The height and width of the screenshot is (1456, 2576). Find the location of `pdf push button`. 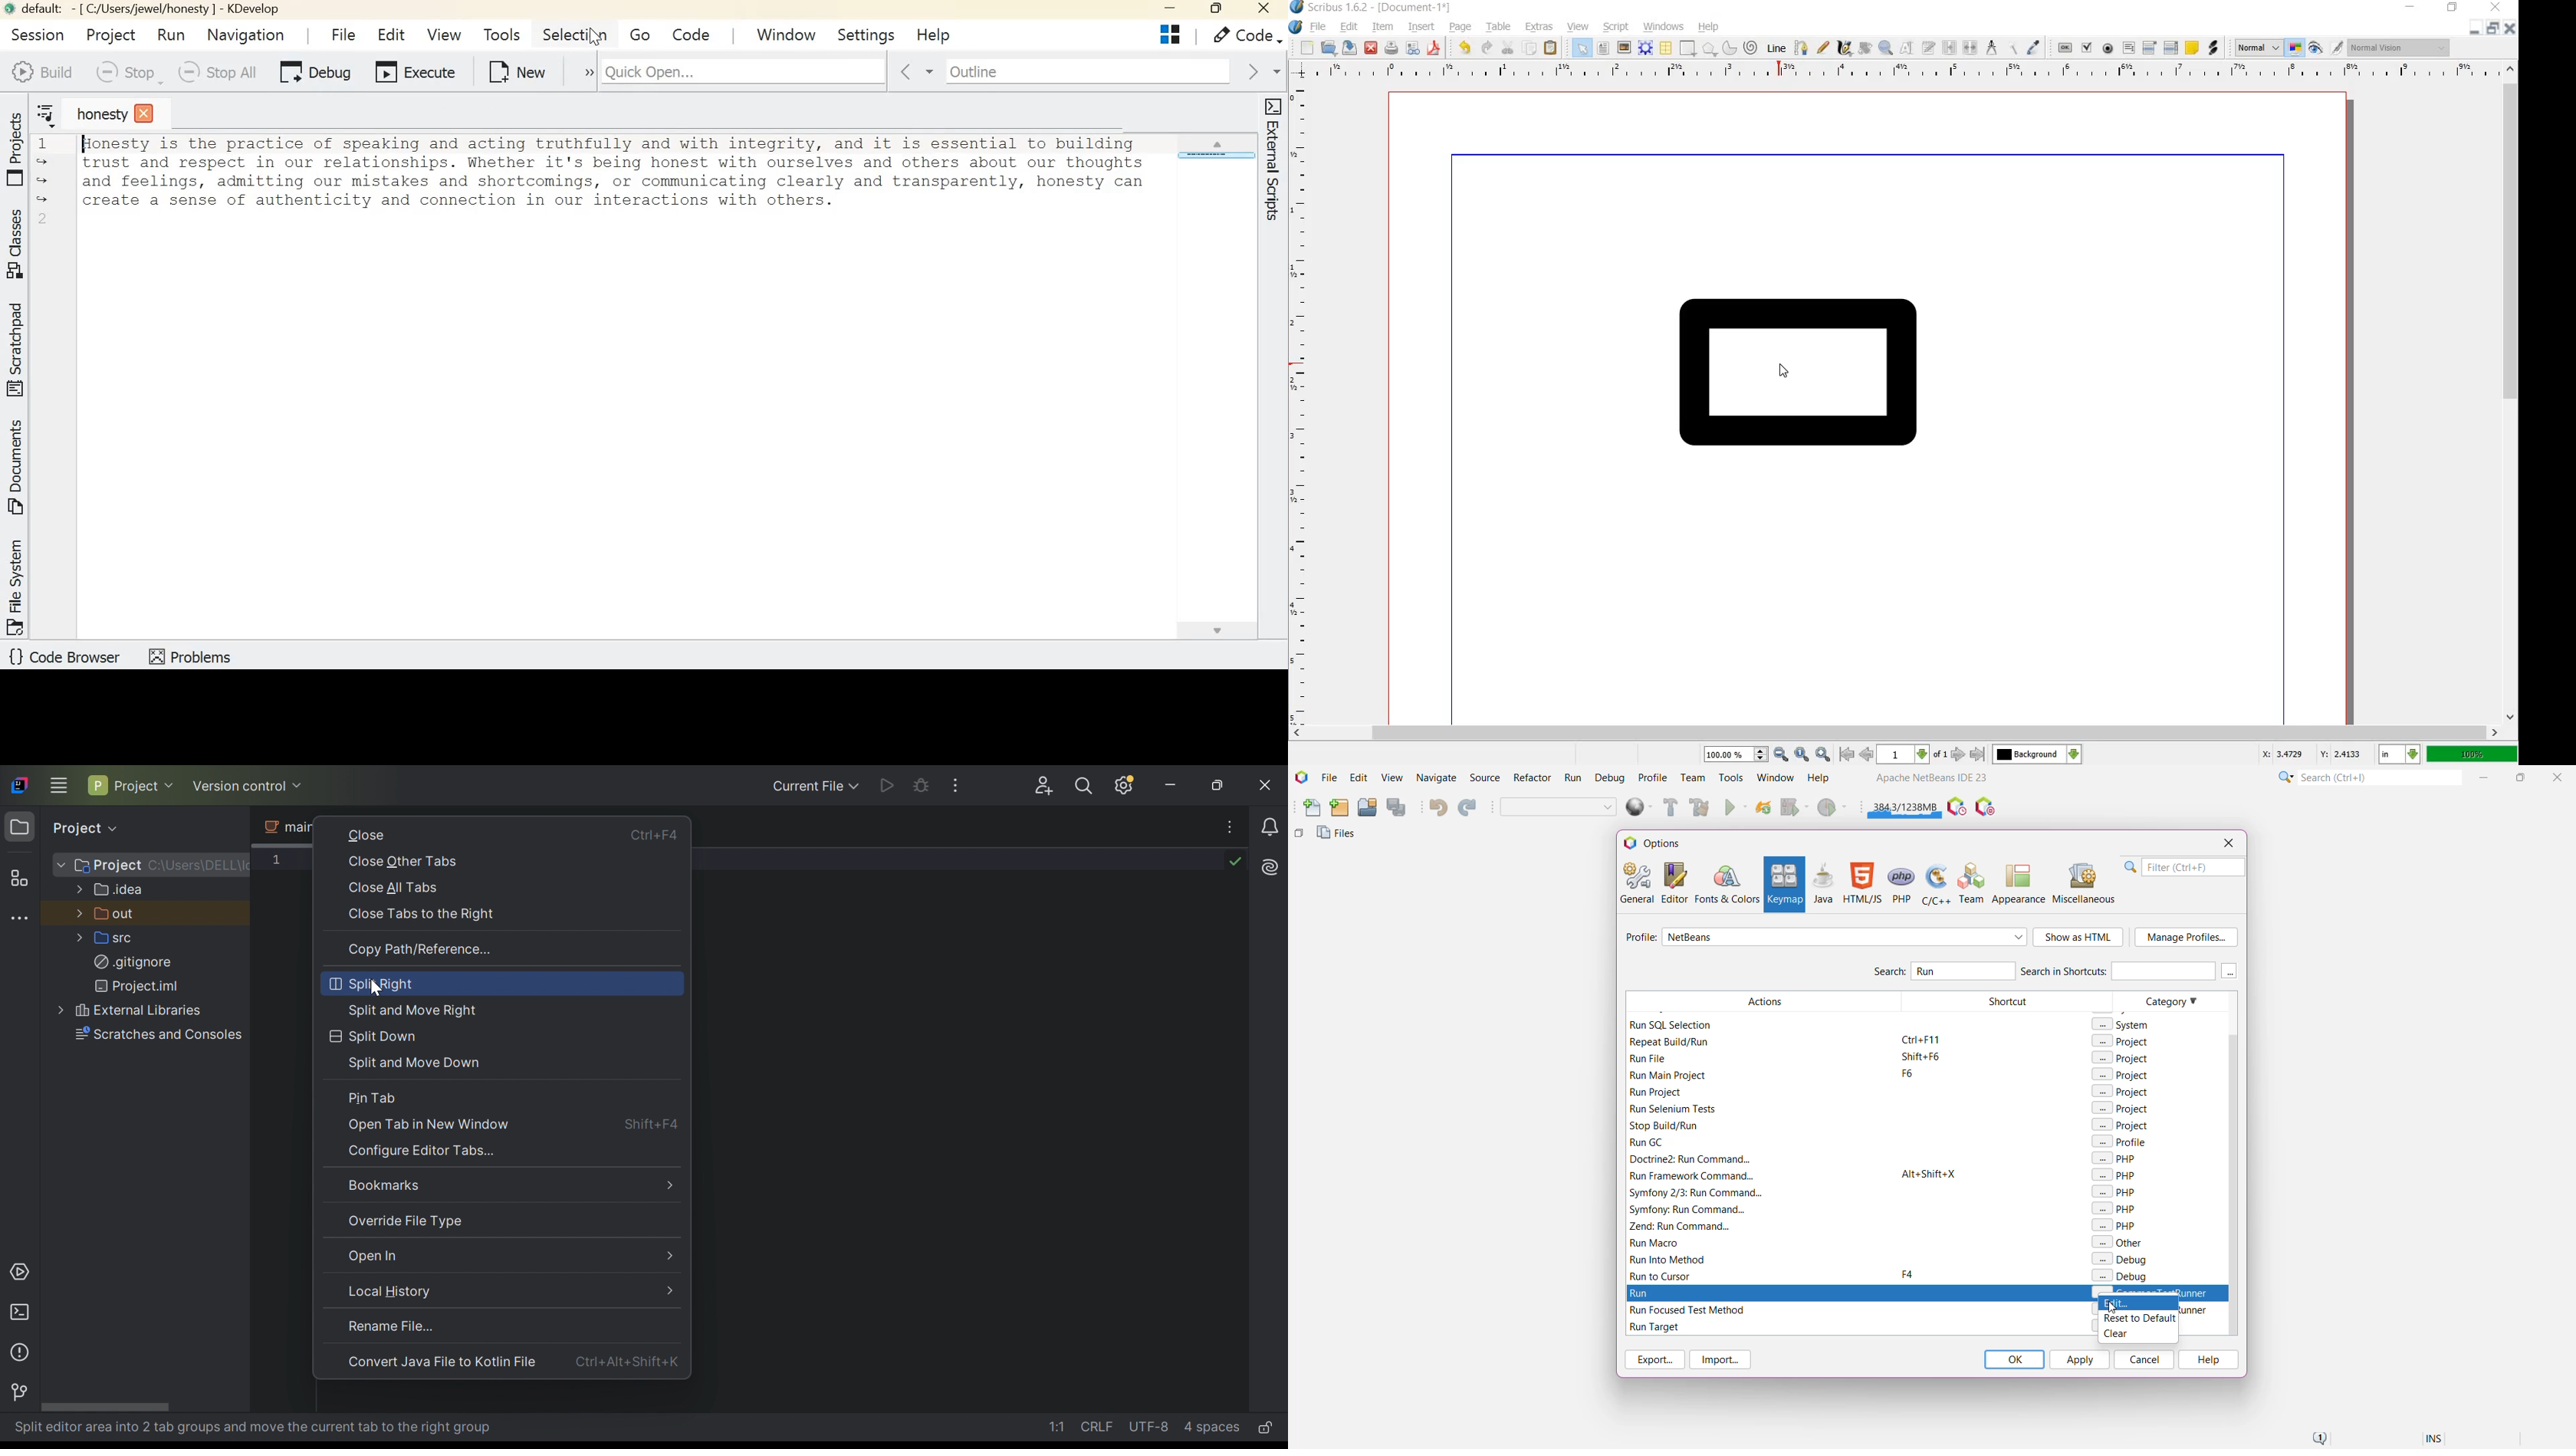

pdf push button is located at coordinates (2061, 48).